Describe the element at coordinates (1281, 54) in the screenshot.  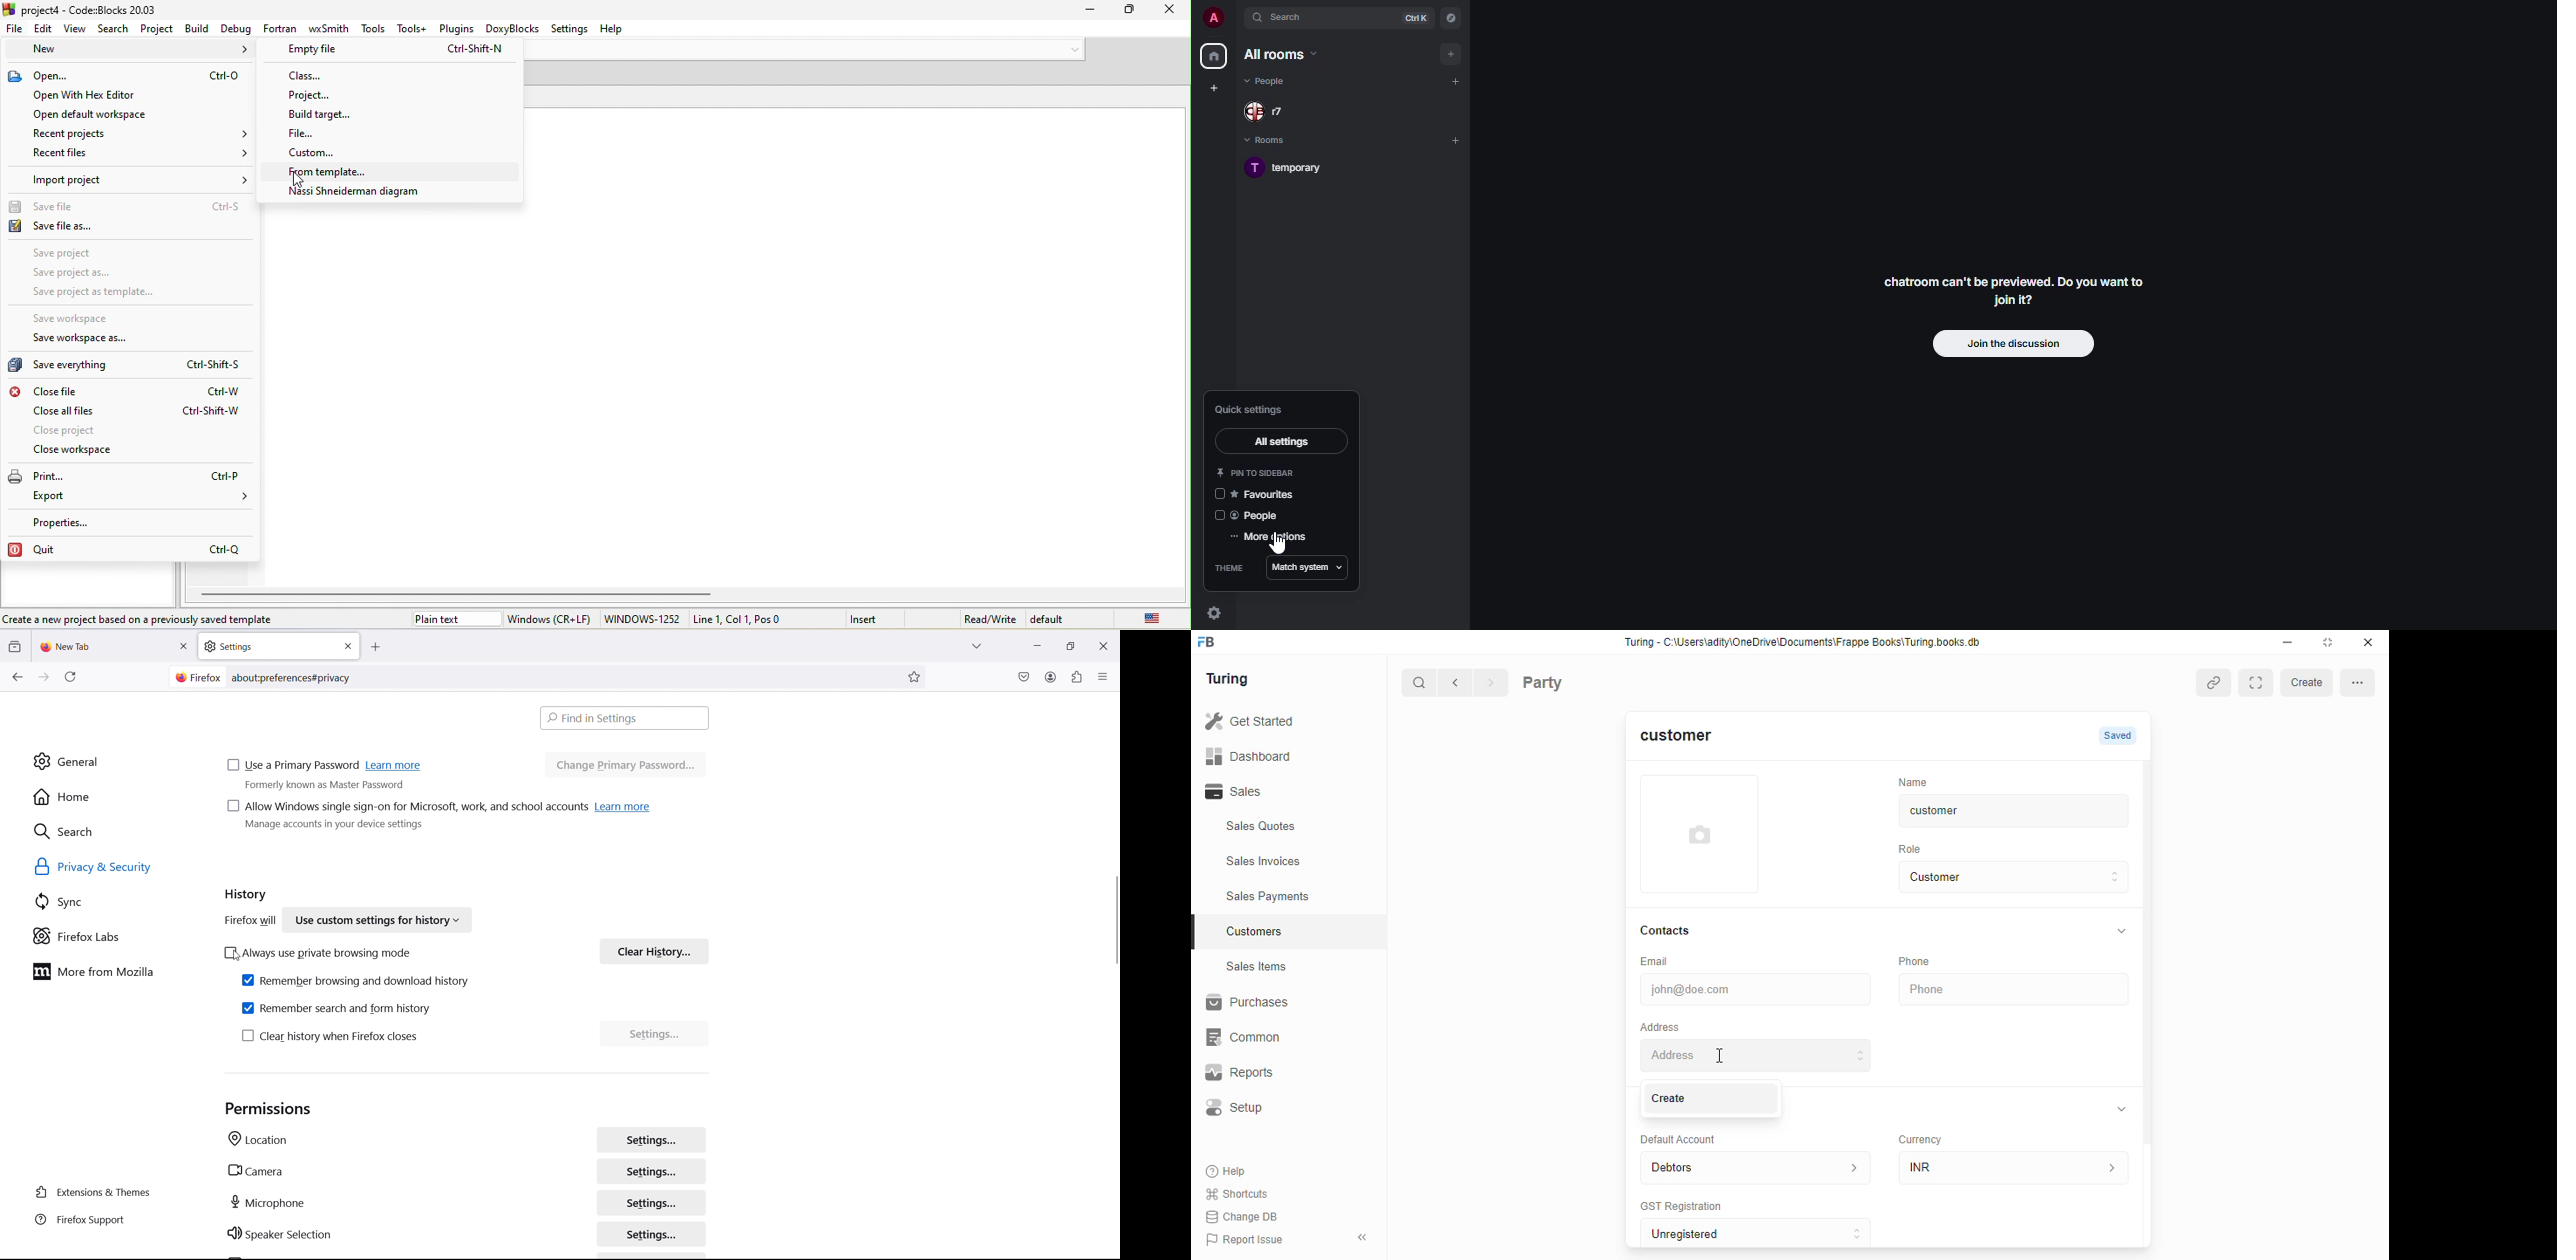
I see `all rooms` at that location.